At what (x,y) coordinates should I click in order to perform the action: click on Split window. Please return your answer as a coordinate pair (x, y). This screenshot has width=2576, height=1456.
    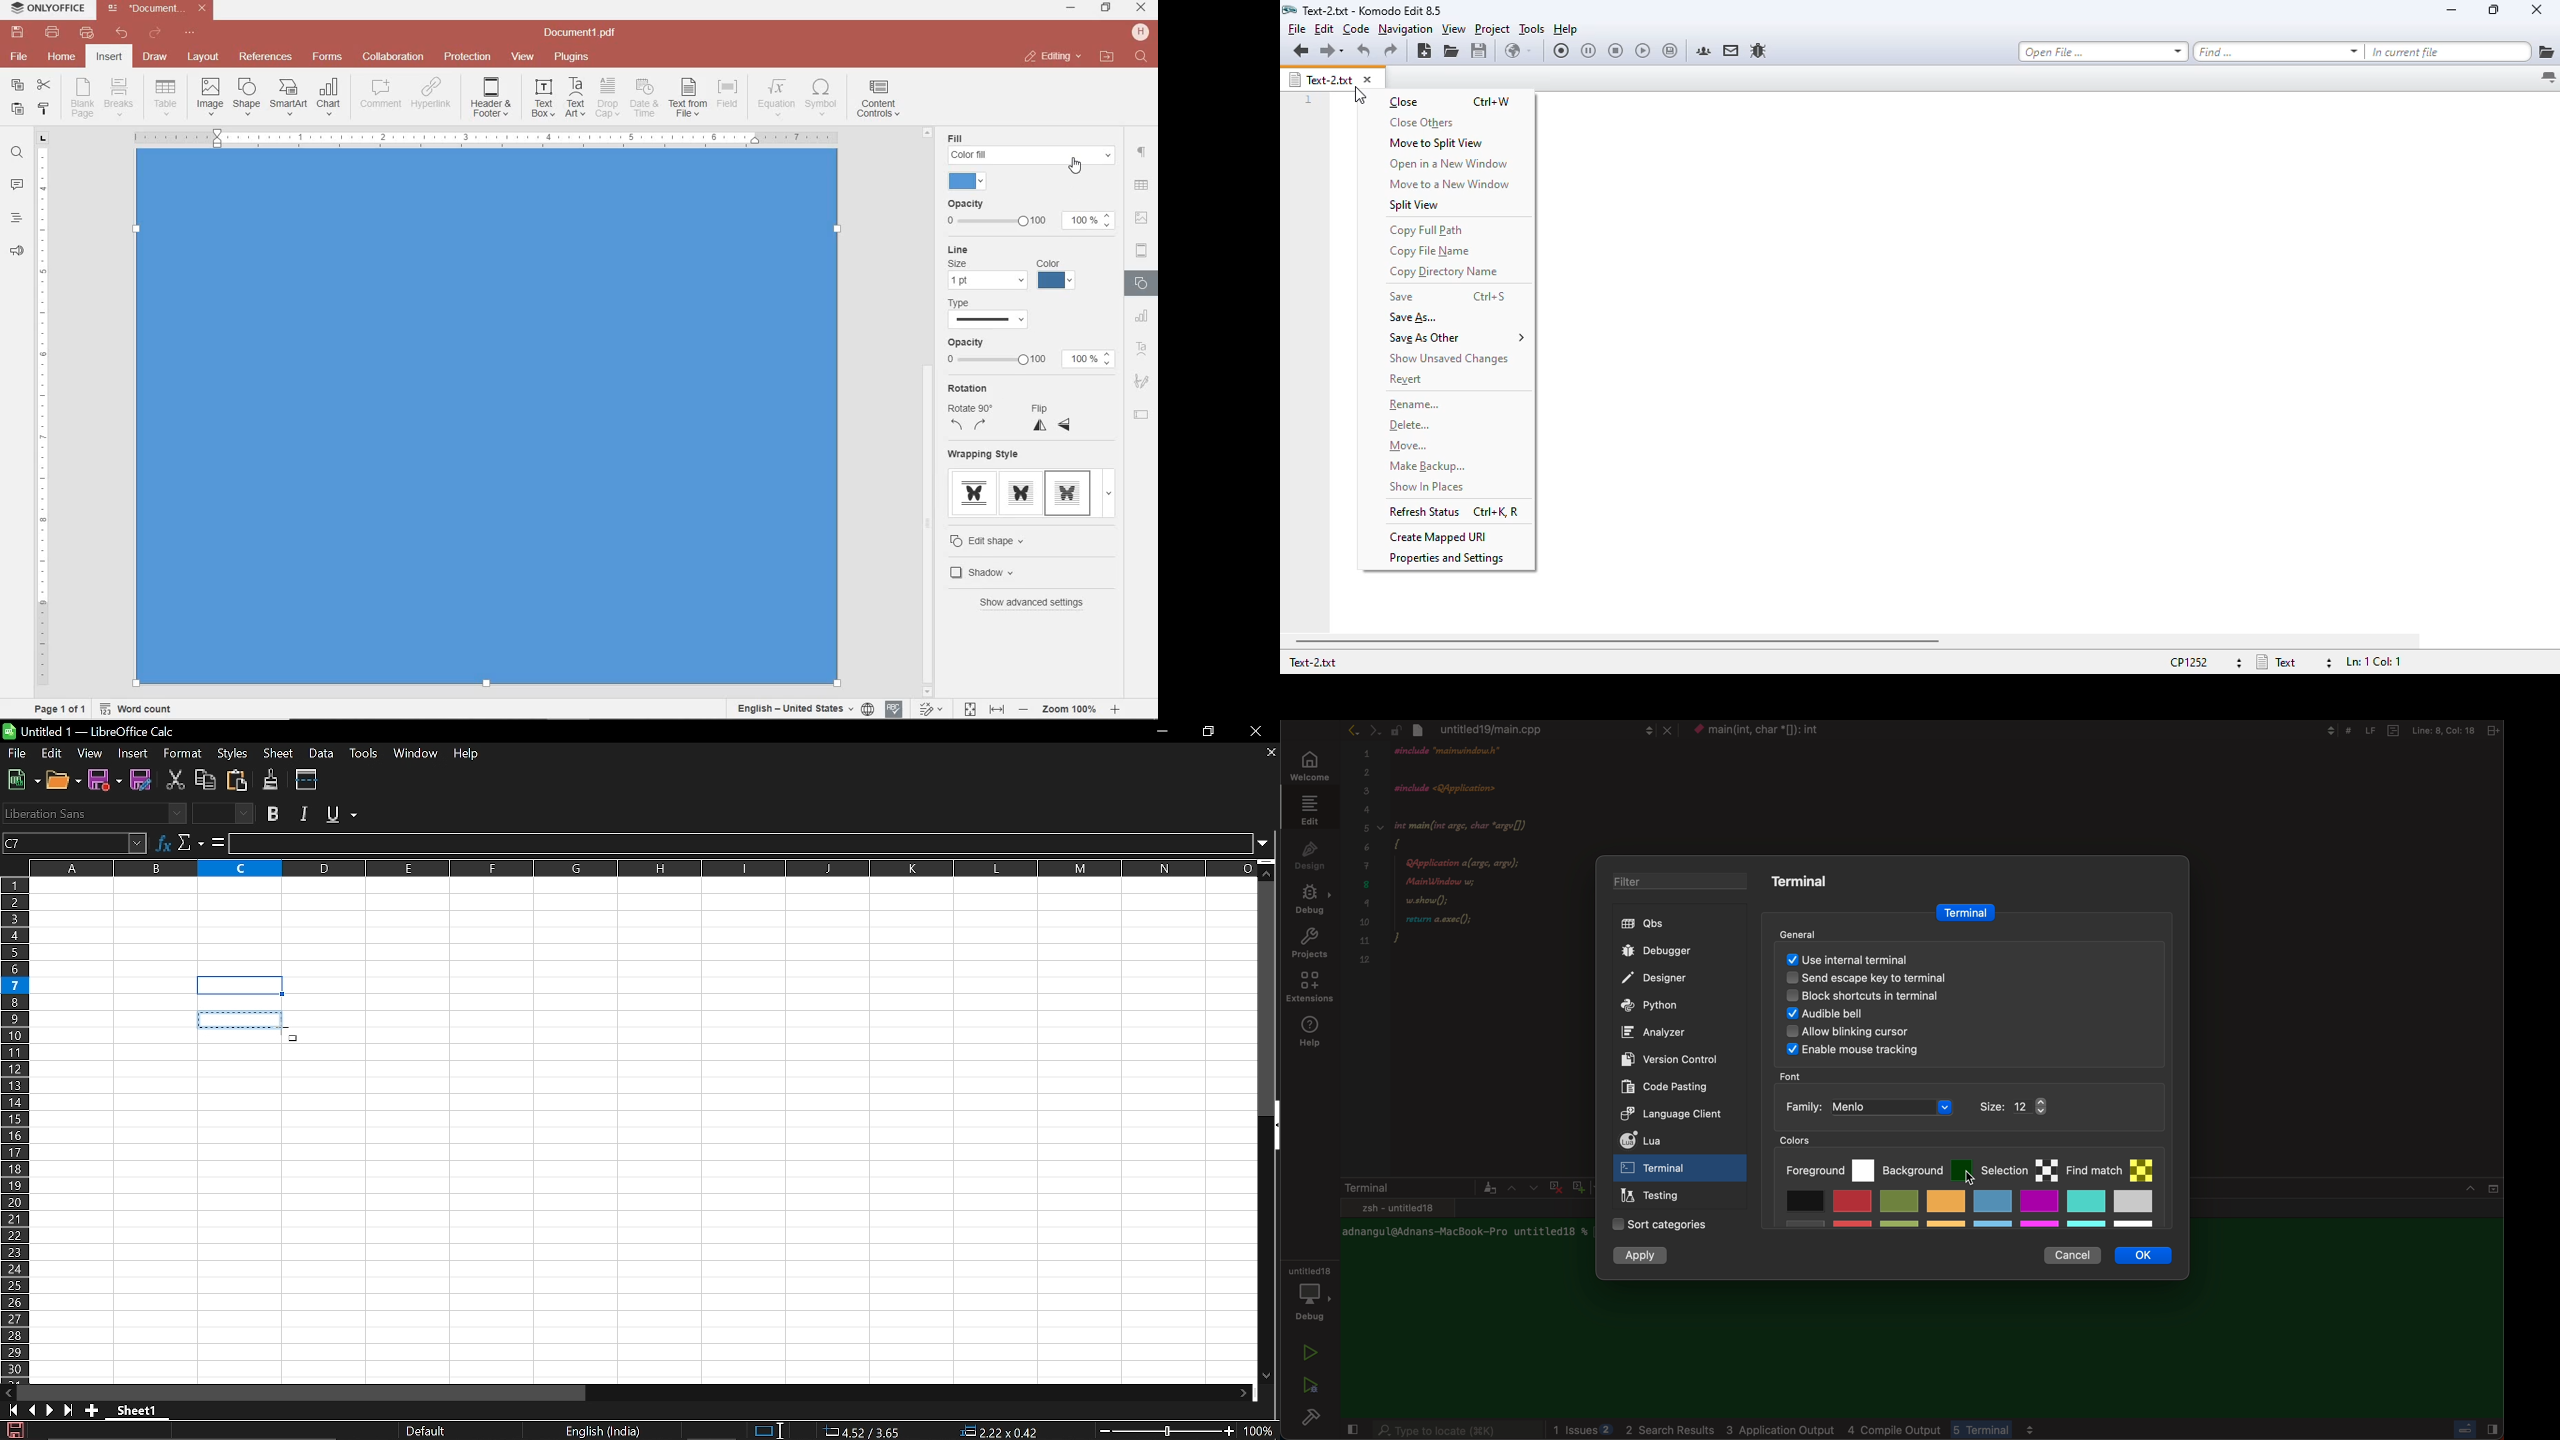
    Looking at the image, I should click on (307, 779).